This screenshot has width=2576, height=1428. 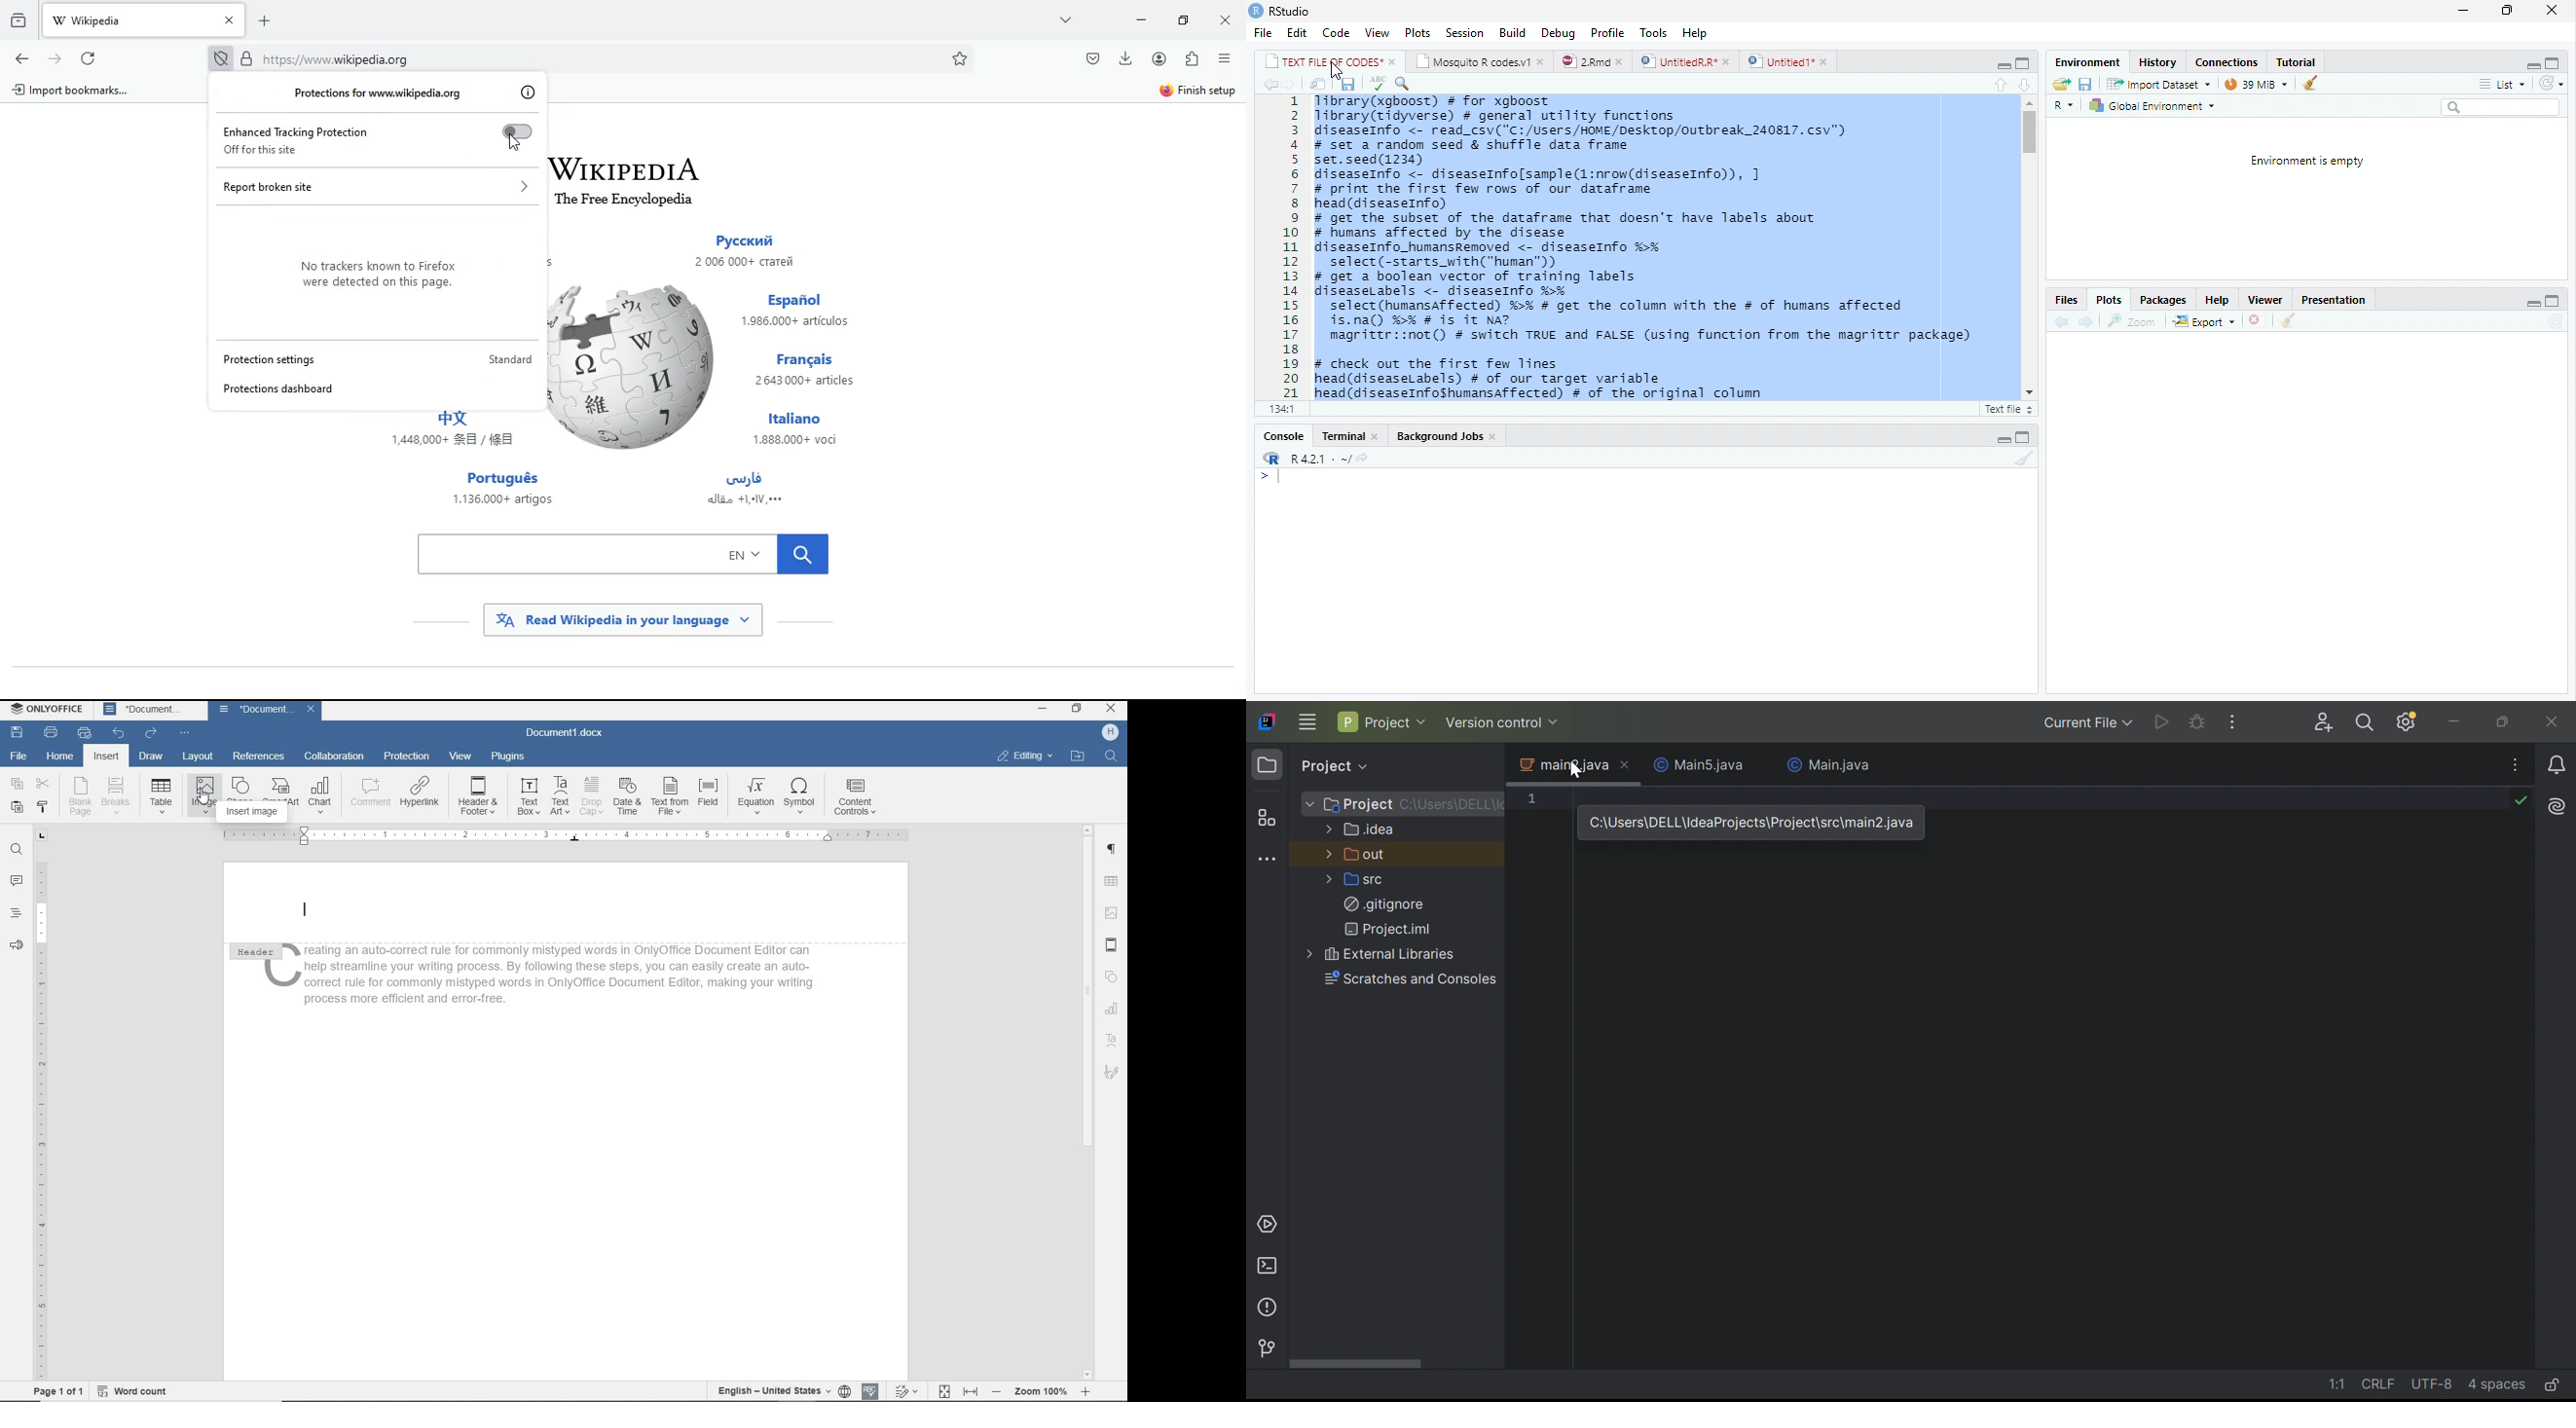 I want to click on IMAGE, so click(x=1111, y=913).